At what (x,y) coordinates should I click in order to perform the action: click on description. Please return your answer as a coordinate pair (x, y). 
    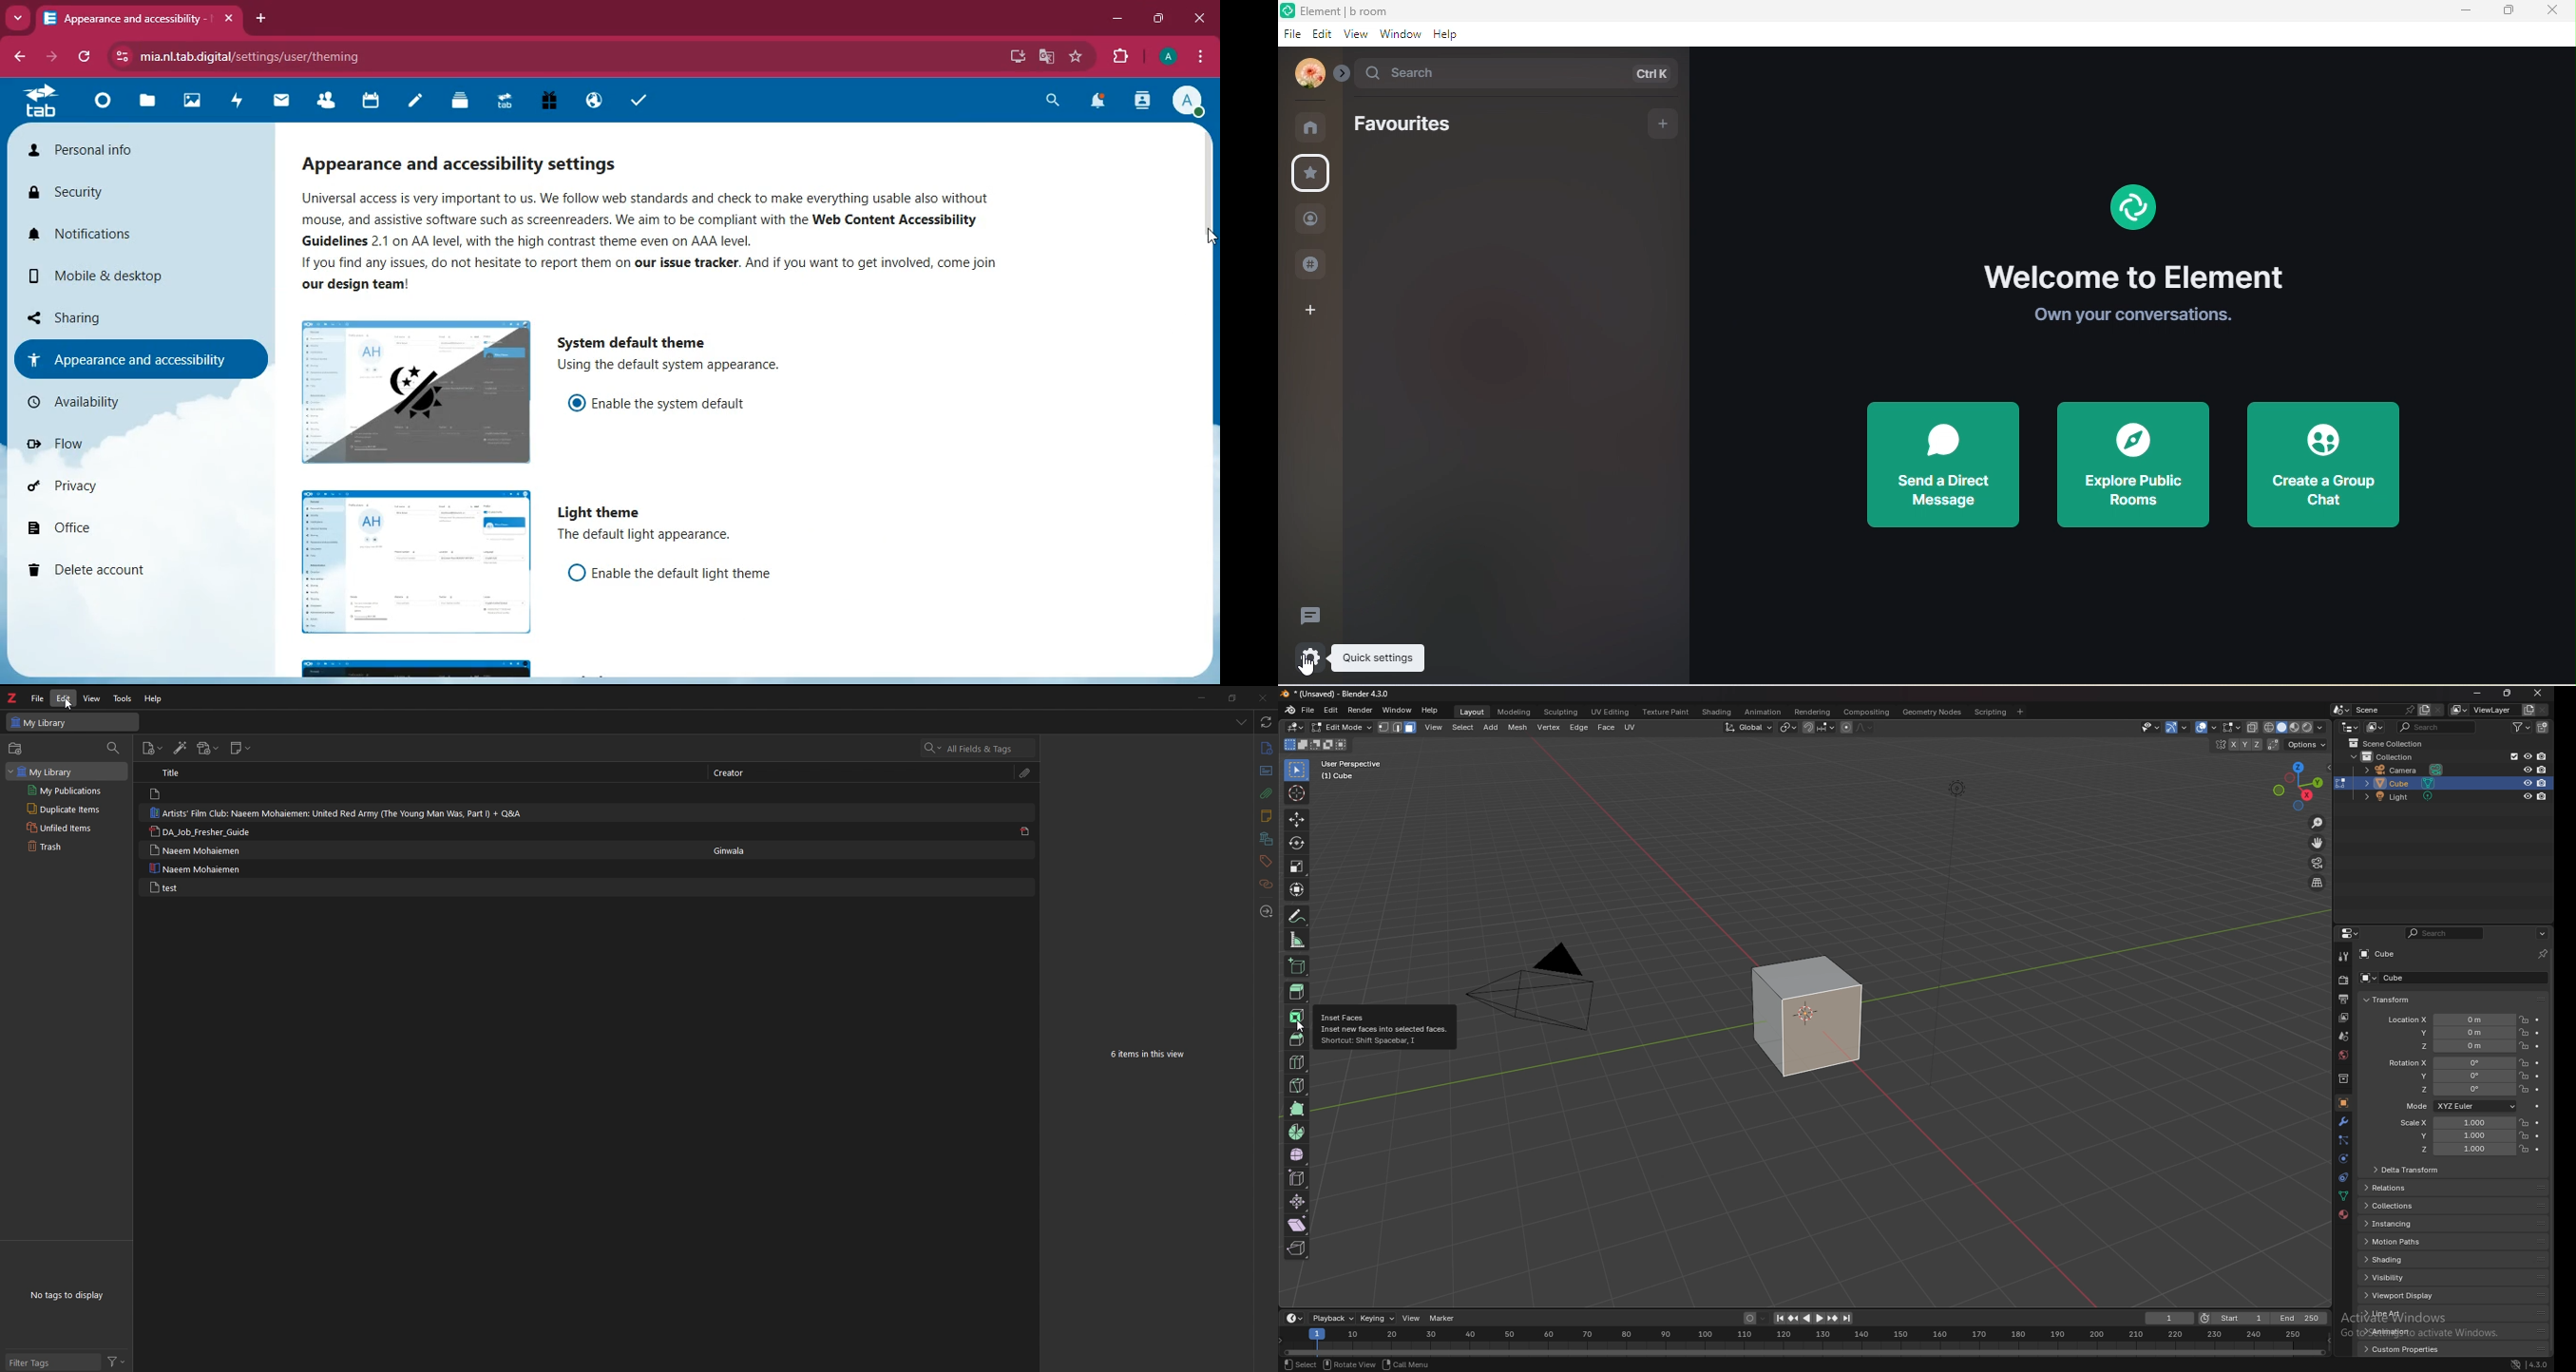
    Looking at the image, I should click on (649, 241).